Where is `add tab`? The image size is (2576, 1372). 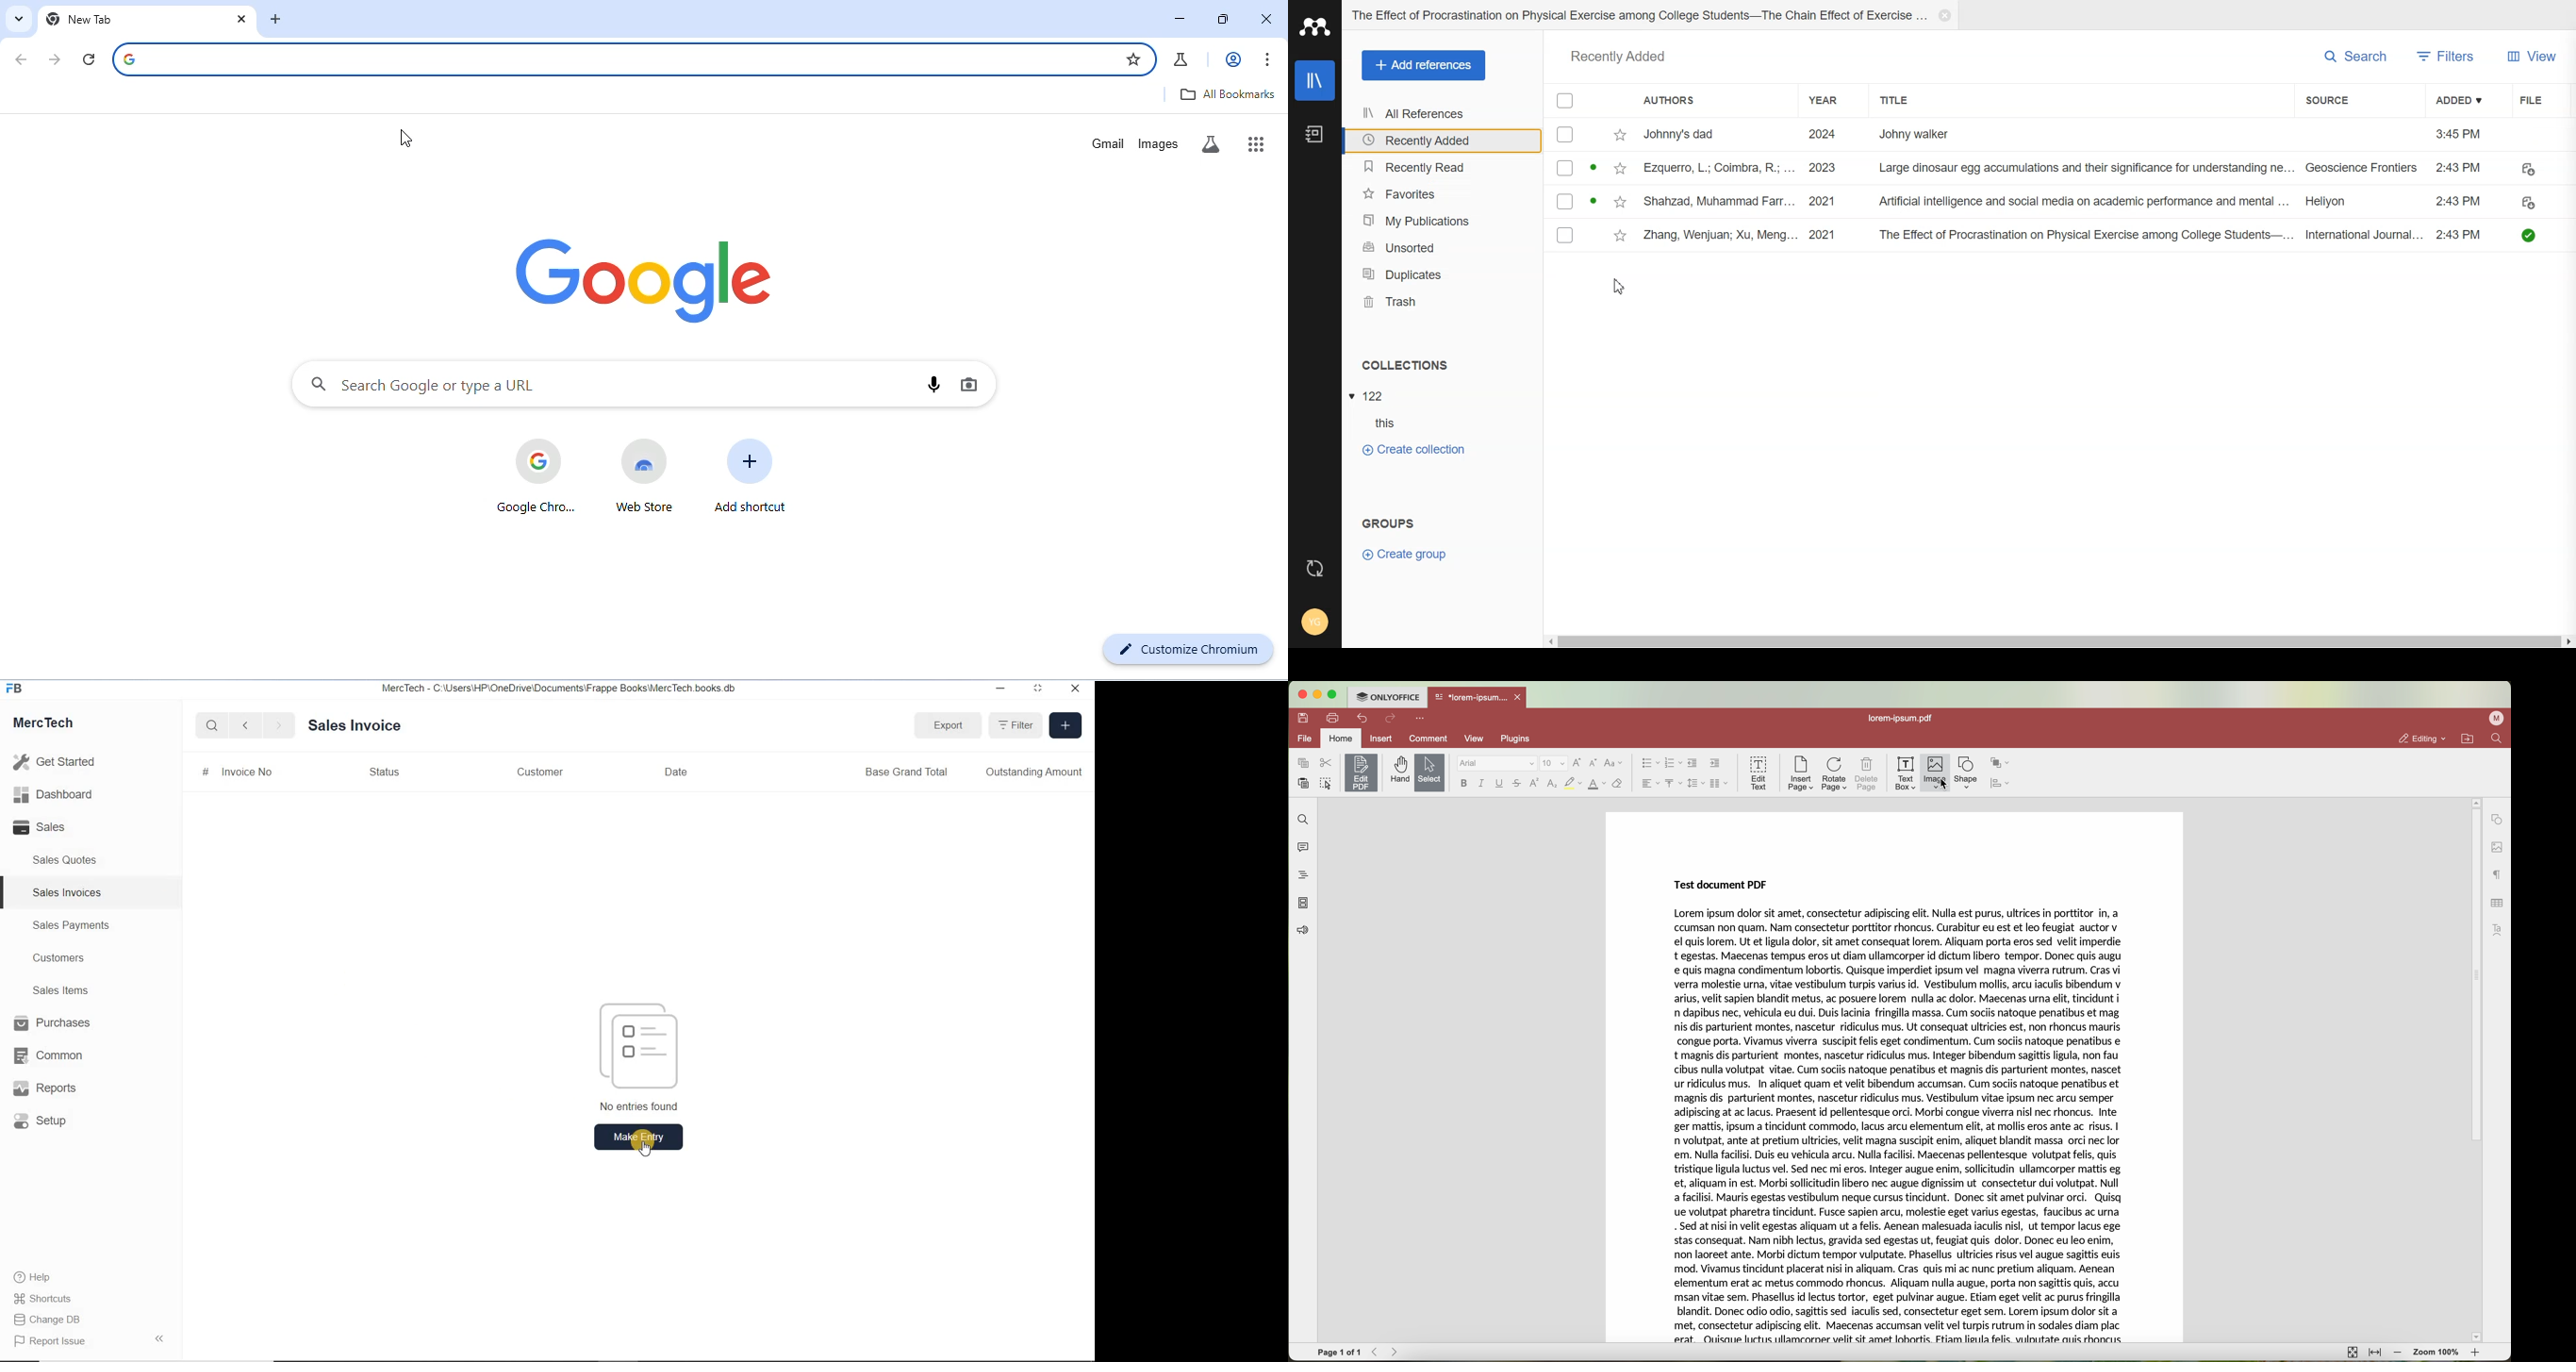
add tab is located at coordinates (281, 20).